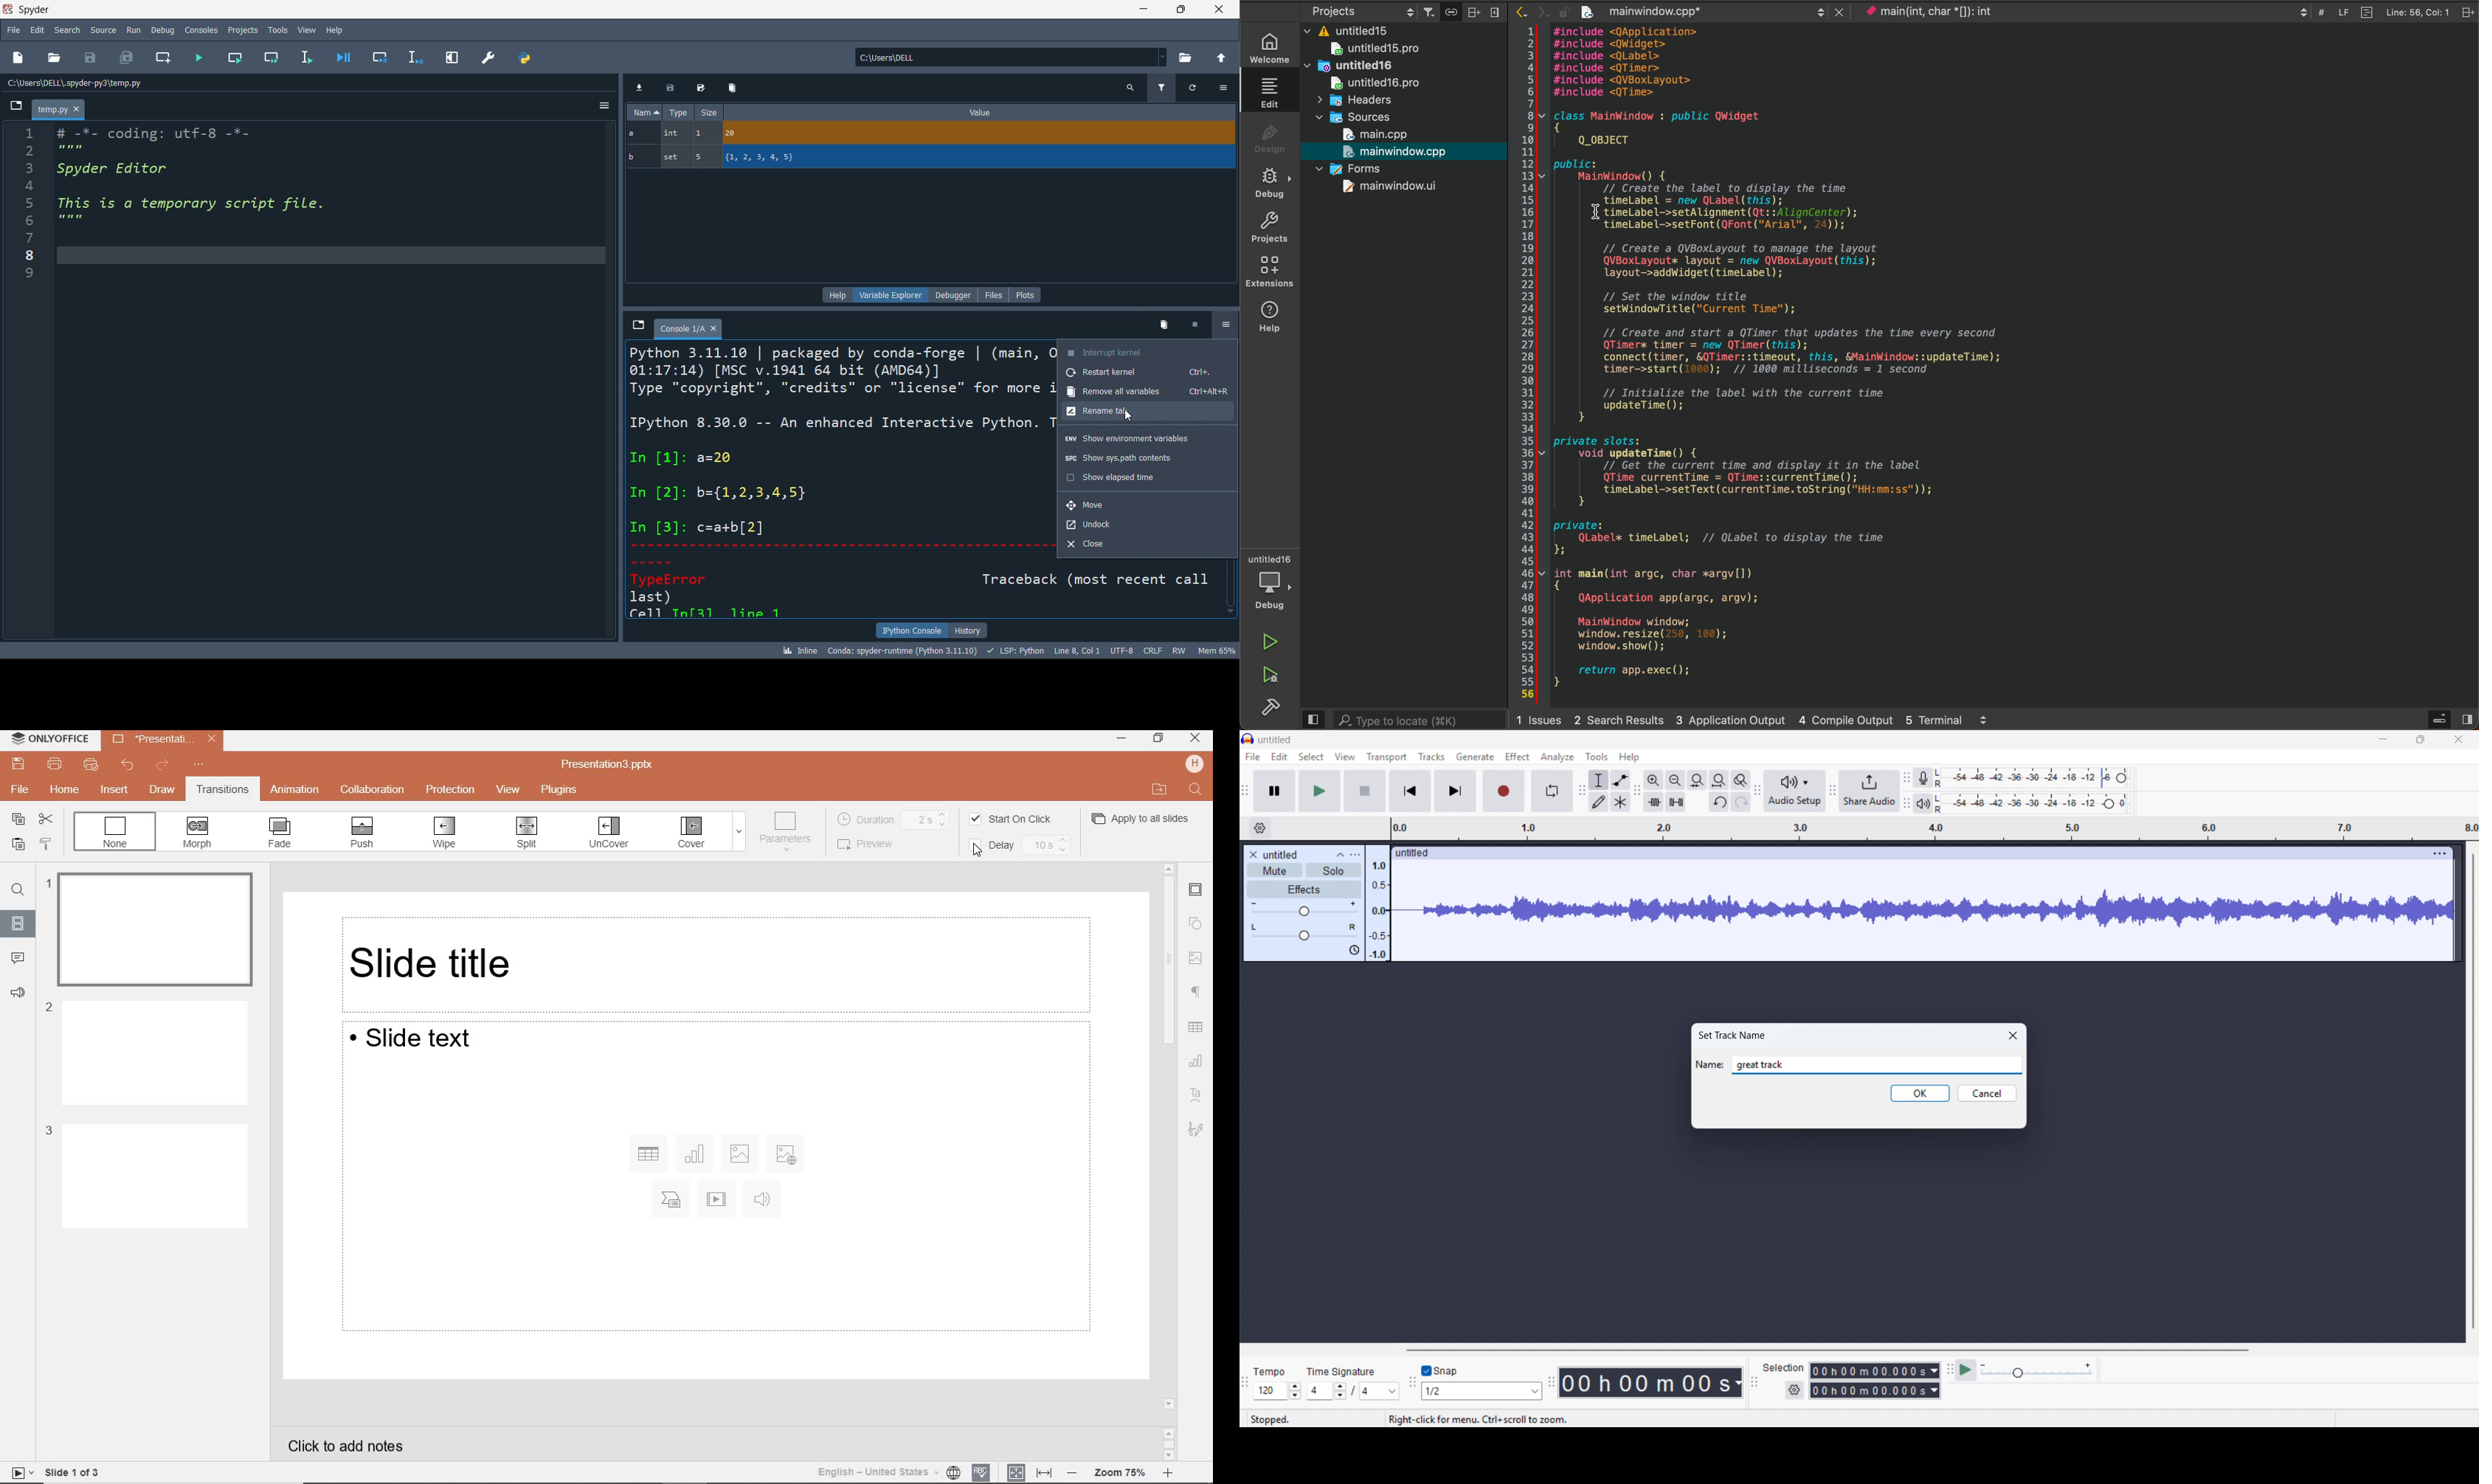  Describe the element at coordinates (1773, 564) in the screenshot. I see `~~

35 private slots:

36 v void updateTime() {

37 // Get the current time and display it in the label
38 QTime currentTime = QTime::currentTime();

39 timeLabel->setText(currentTime. toString ("HH:mm:ss"));
40 }

41

42 private:

x] QLabelx timeLabel; // QLabel to display the time
4 };

45

46 v int main(int argc, char *argv[l)

47 {

48 QApplication app(argc, argv);

49

50 MainWindow window;

51 window. resize(250, 100);

52 window. show();

58]

54 return app.exec();

55) }

56` at that location.